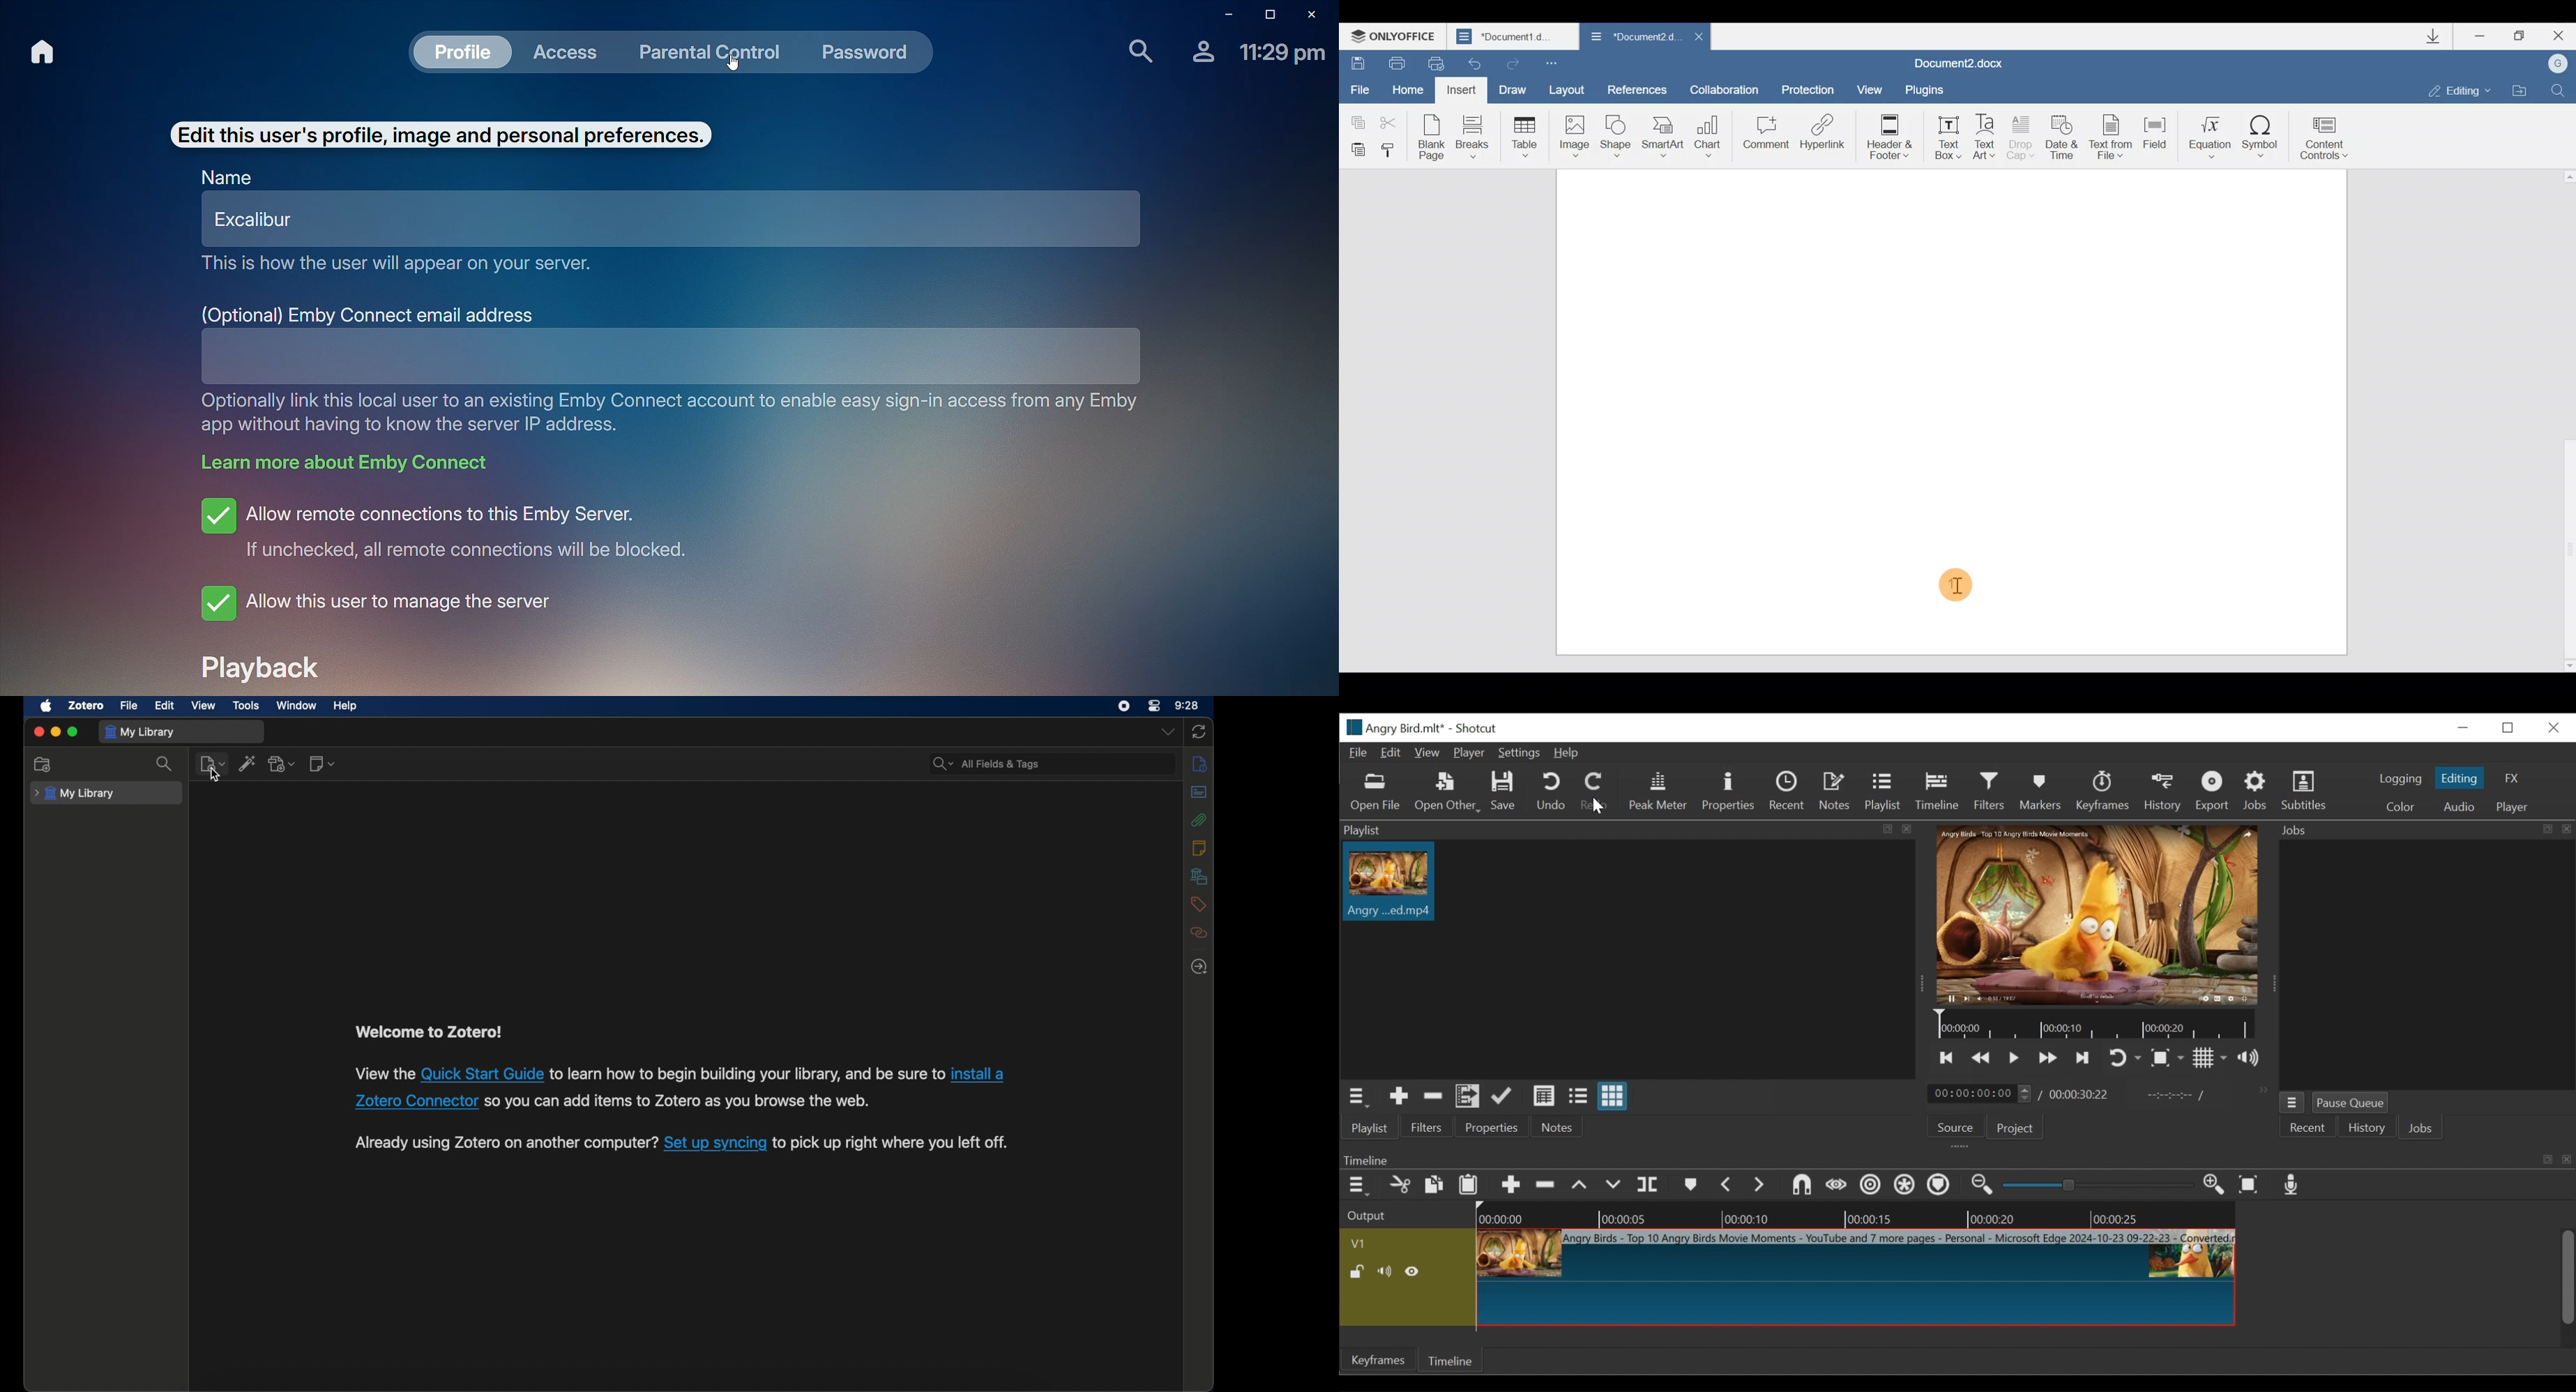  I want to click on View as details, so click(1544, 1096).